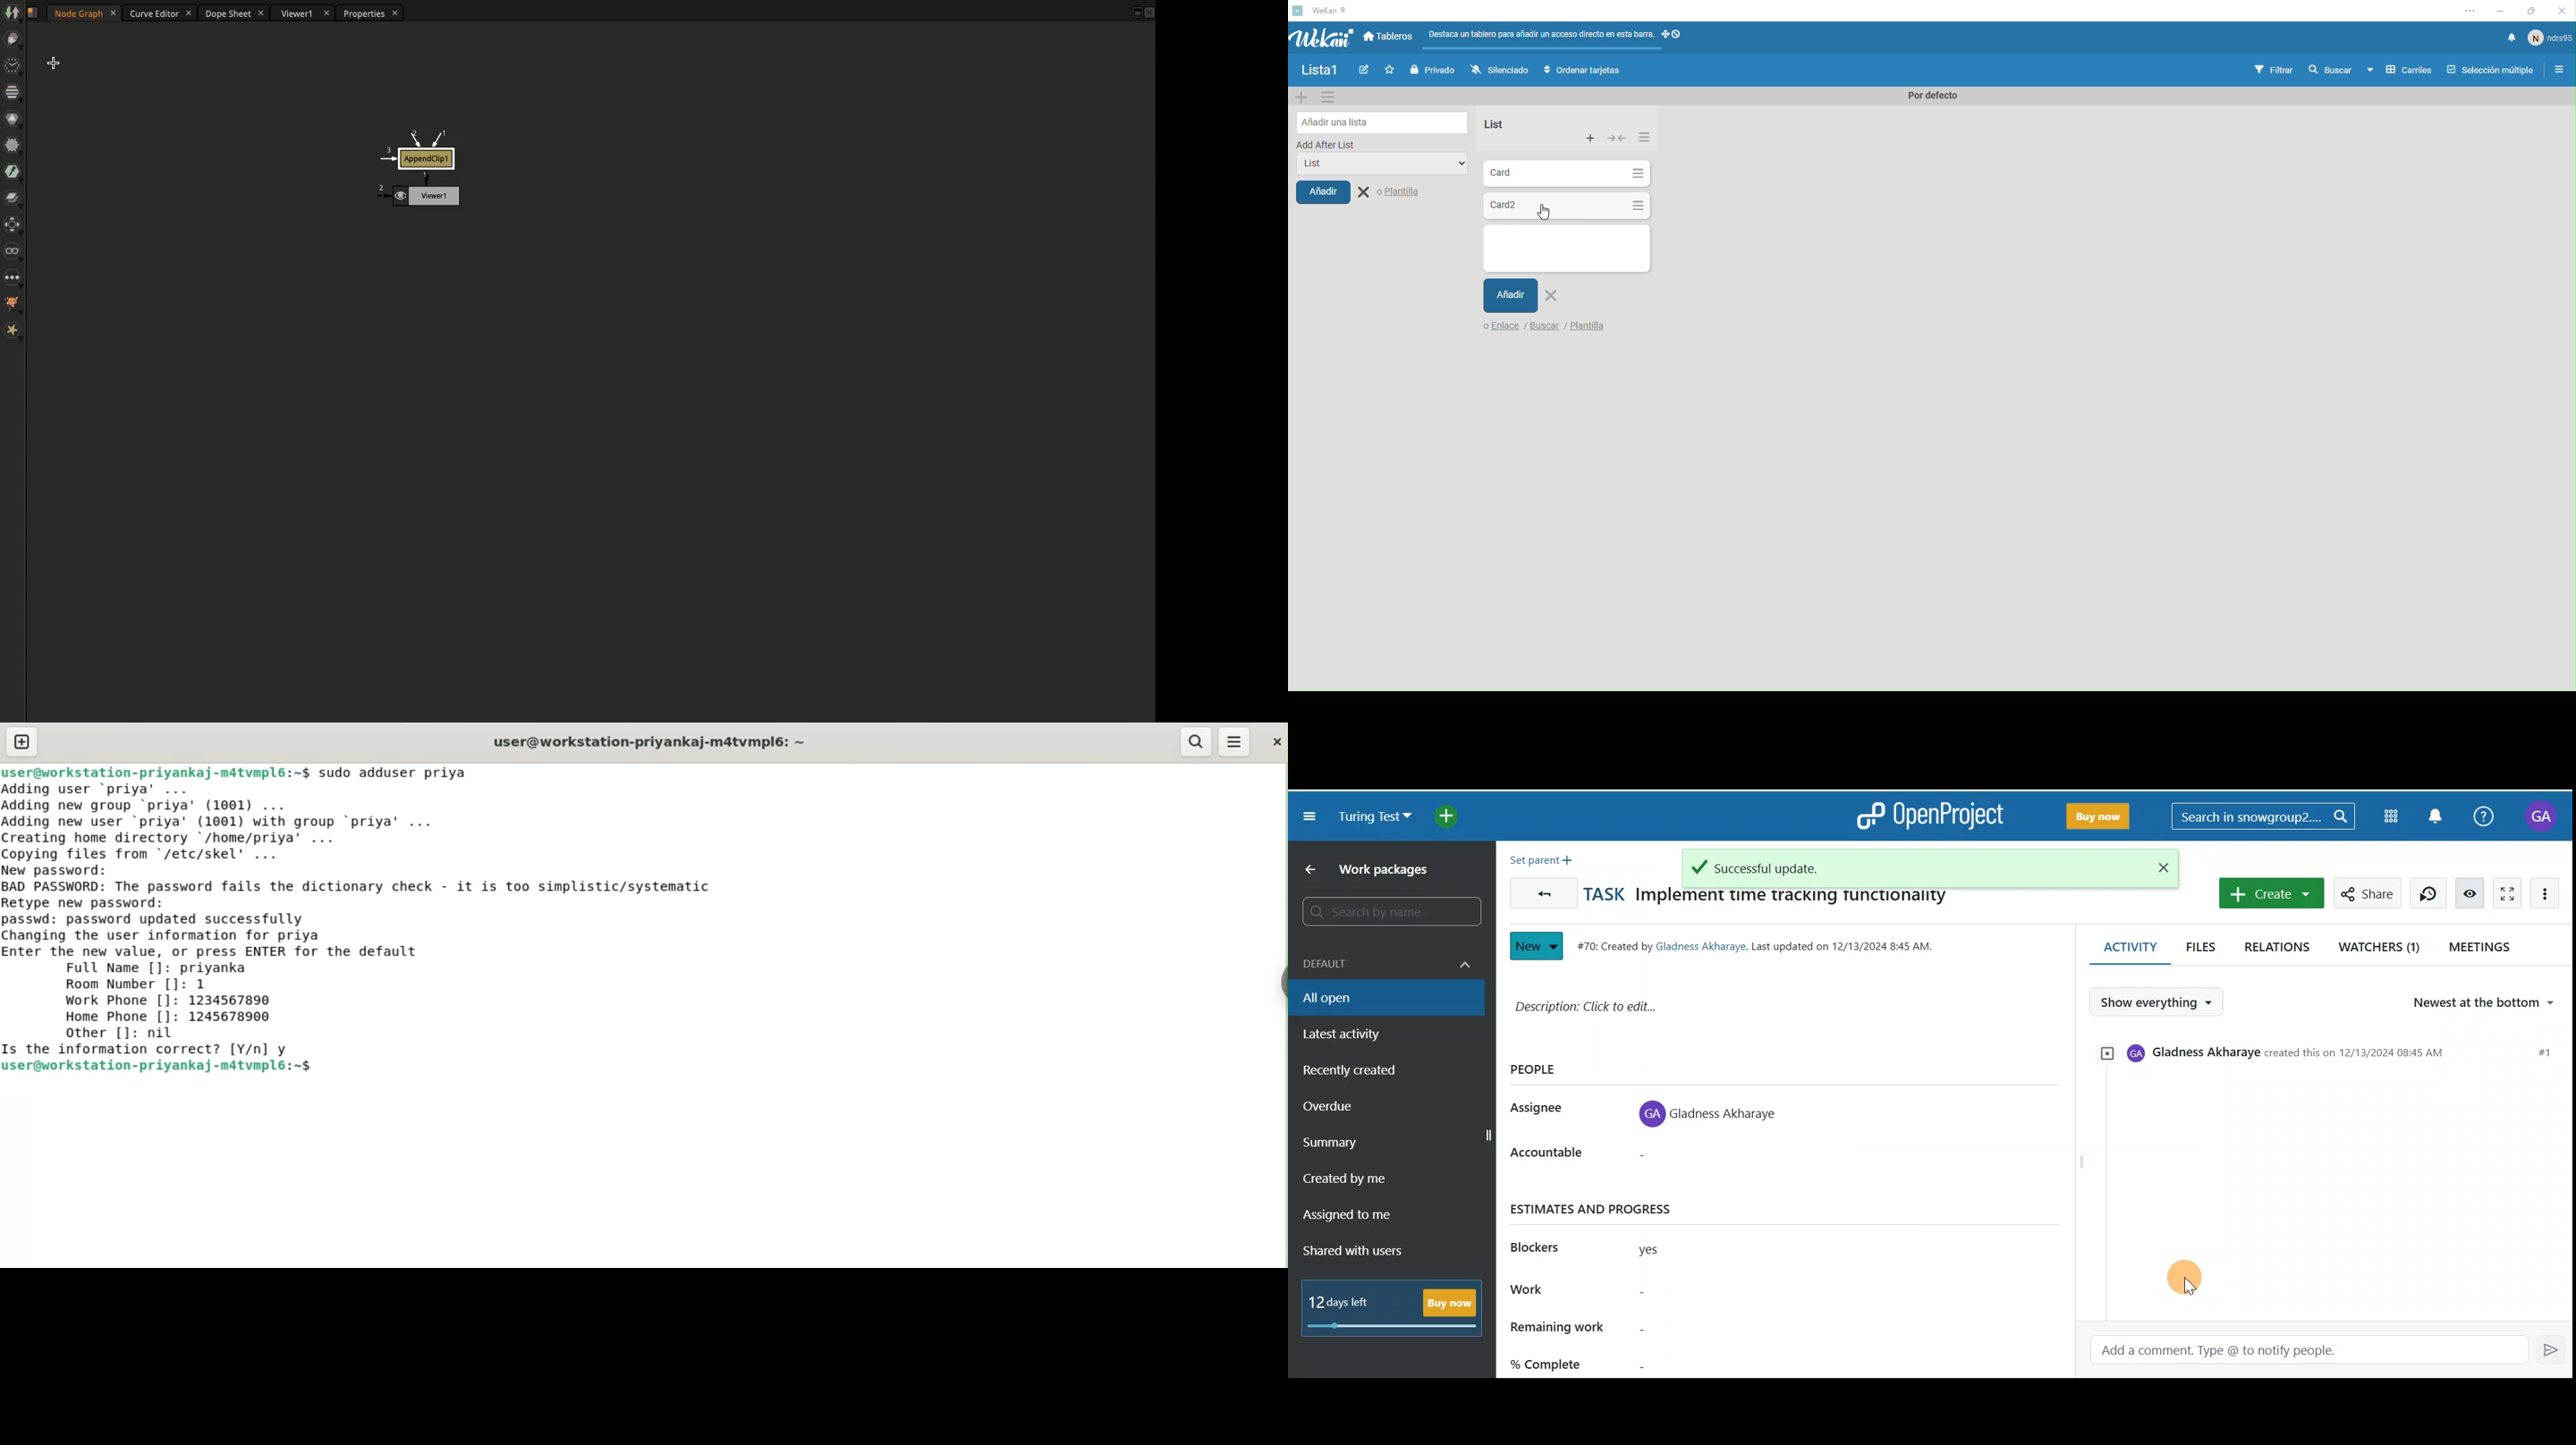 Image resolution: width=2576 pixels, height=1456 pixels. What do you see at coordinates (1332, 98) in the screenshot?
I see `settings` at bounding box center [1332, 98].